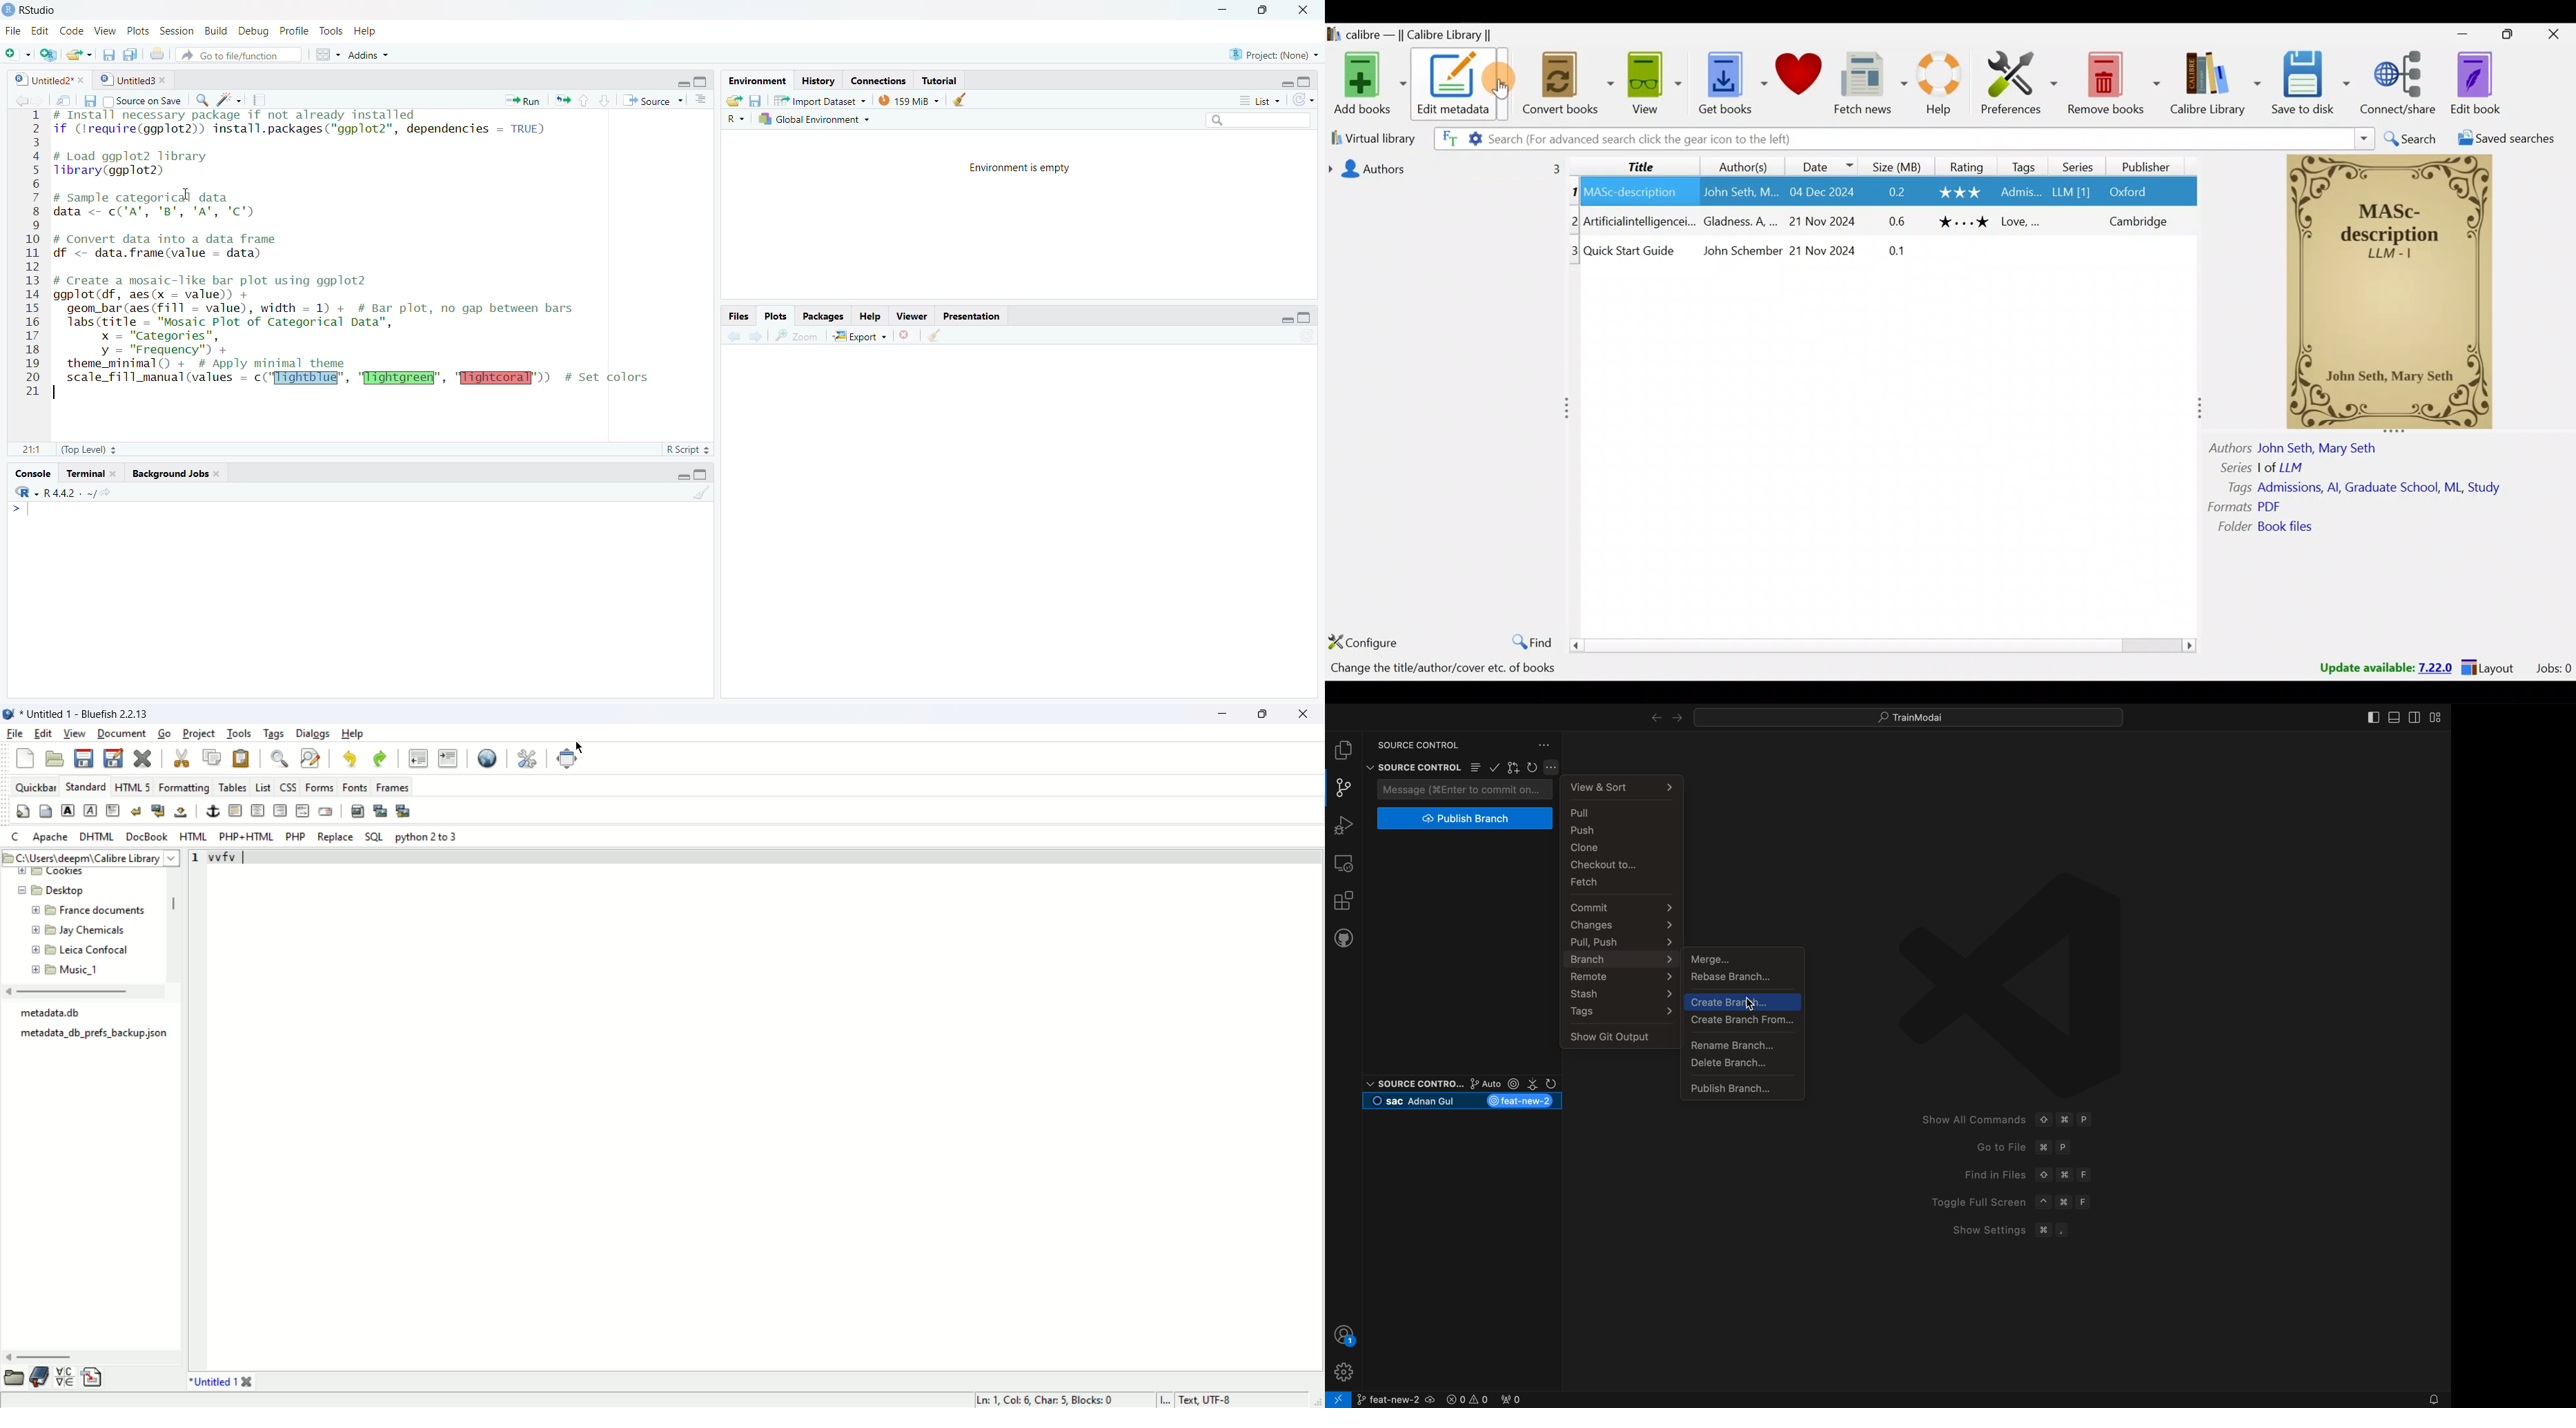 This screenshot has width=2576, height=1428. Describe the element at coordinates (798, 336) in the screenshot. I see `Zoom` at that location.